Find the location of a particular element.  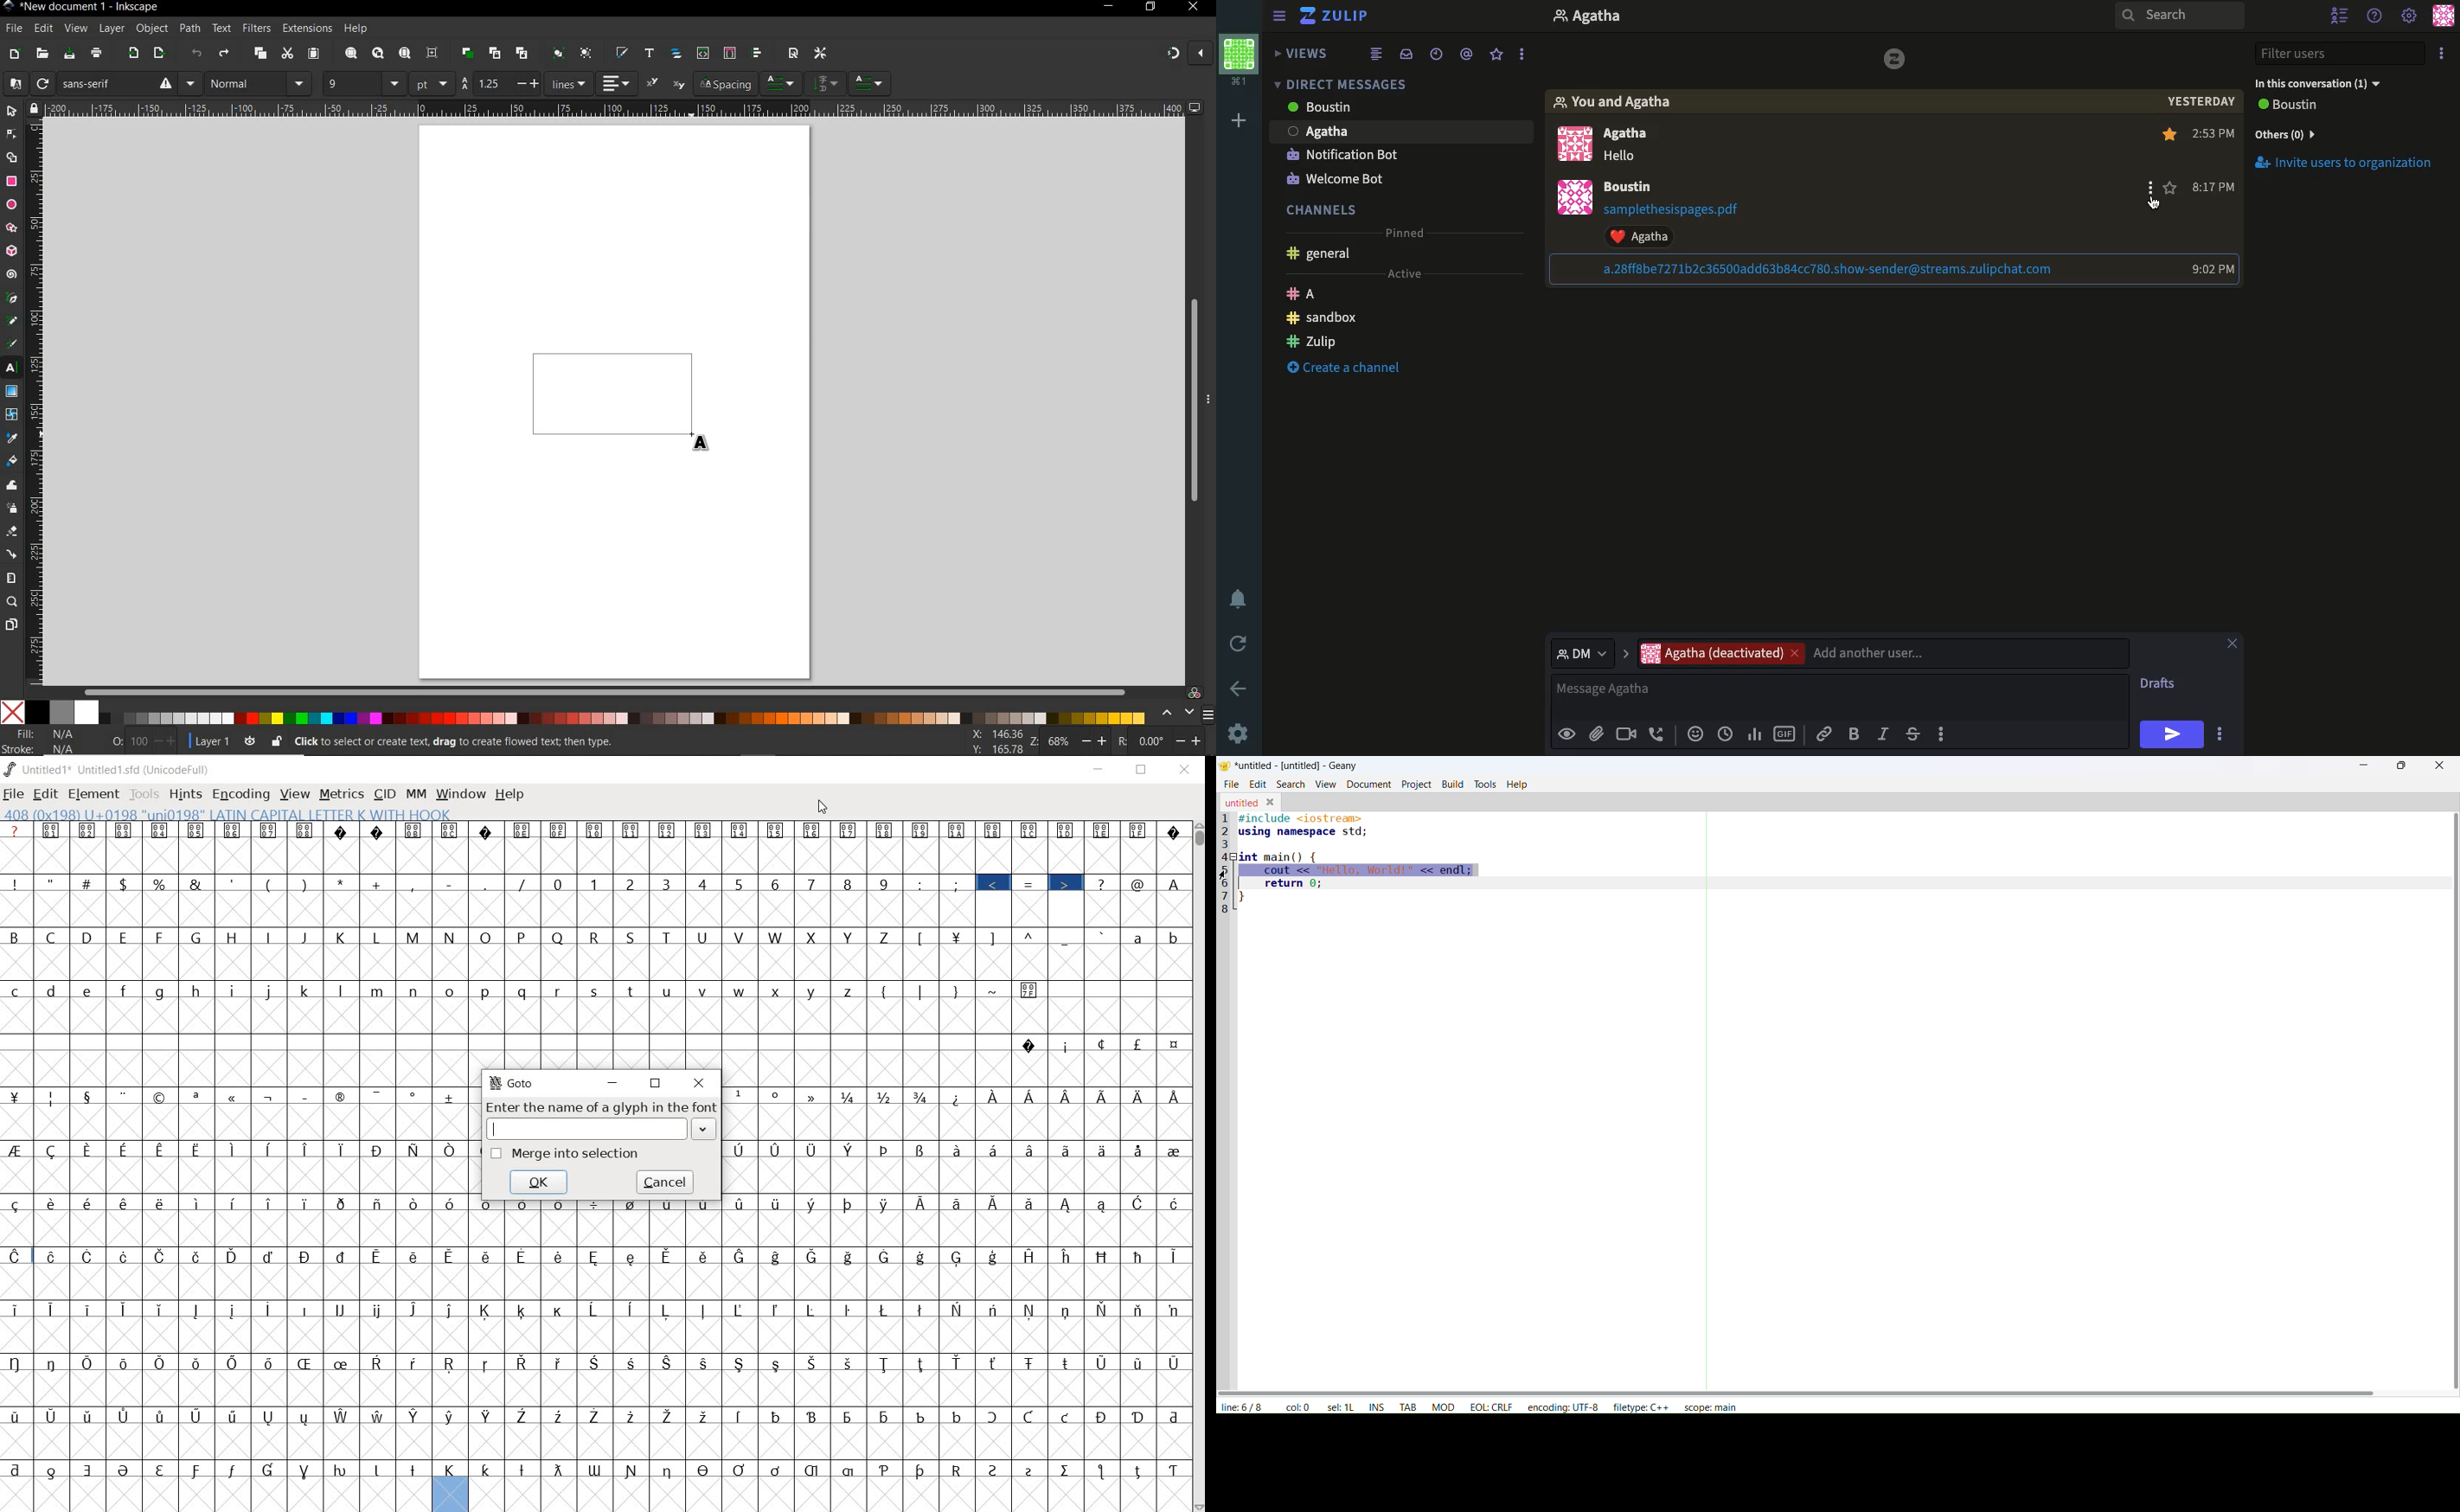

restore down is located at coordinates (1144, 772).